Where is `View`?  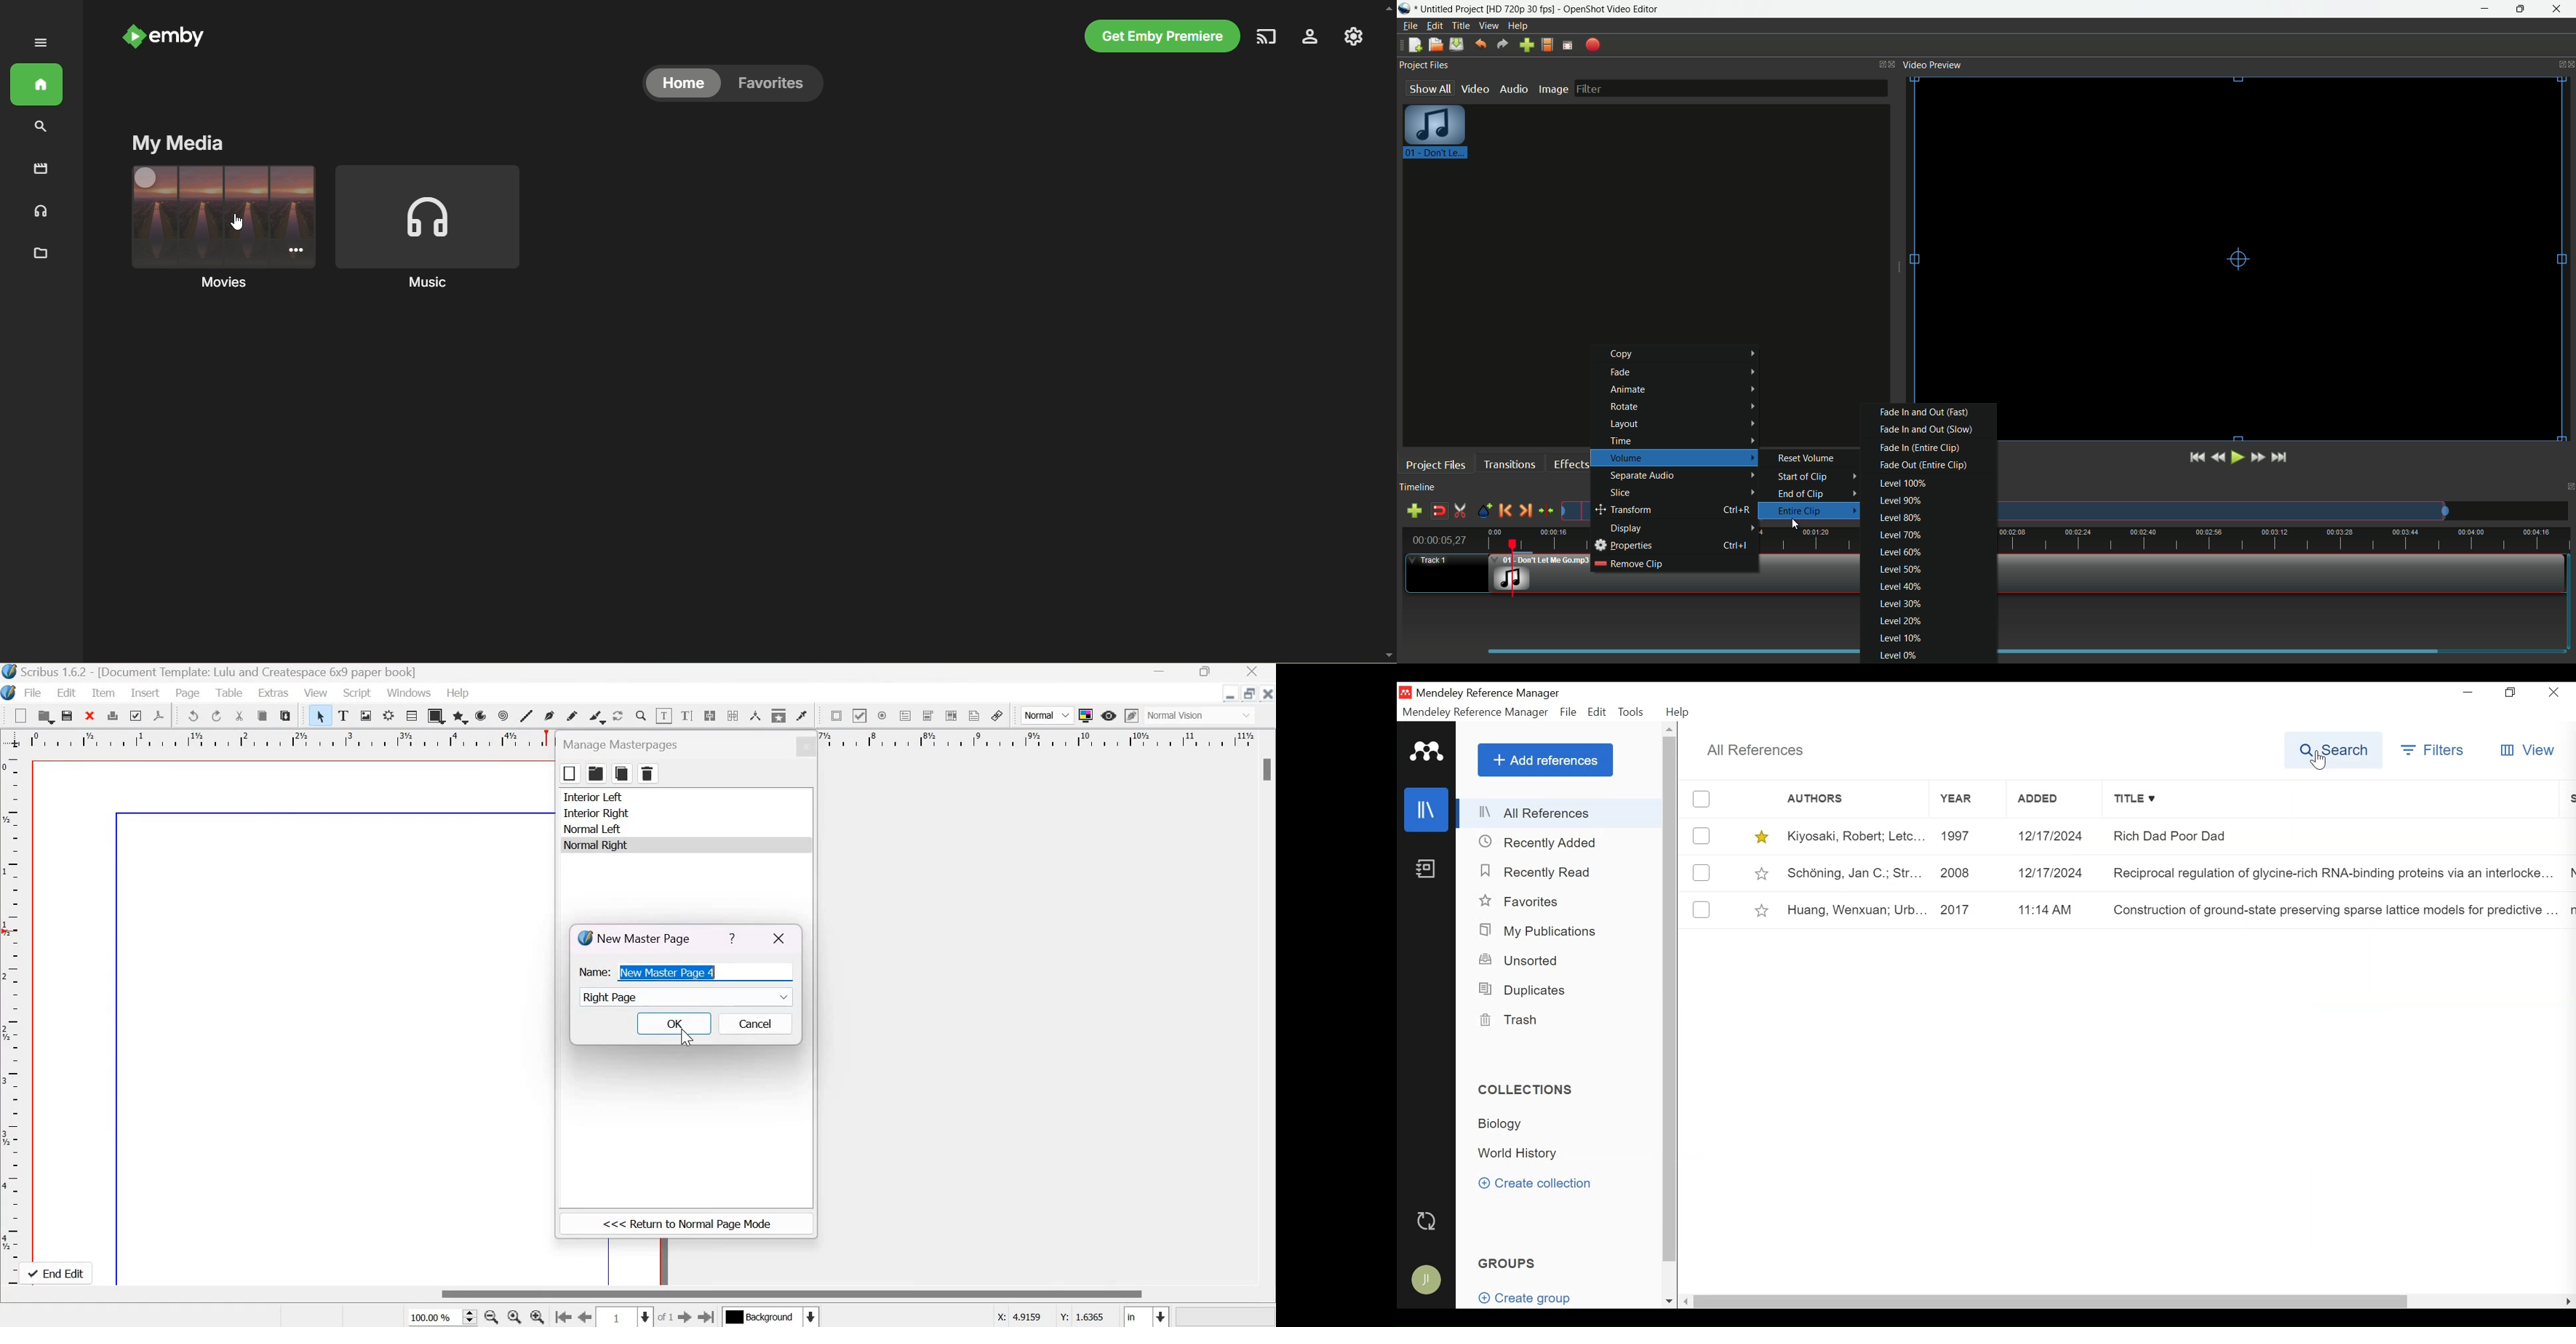
View is located at coordinates (315, 692).